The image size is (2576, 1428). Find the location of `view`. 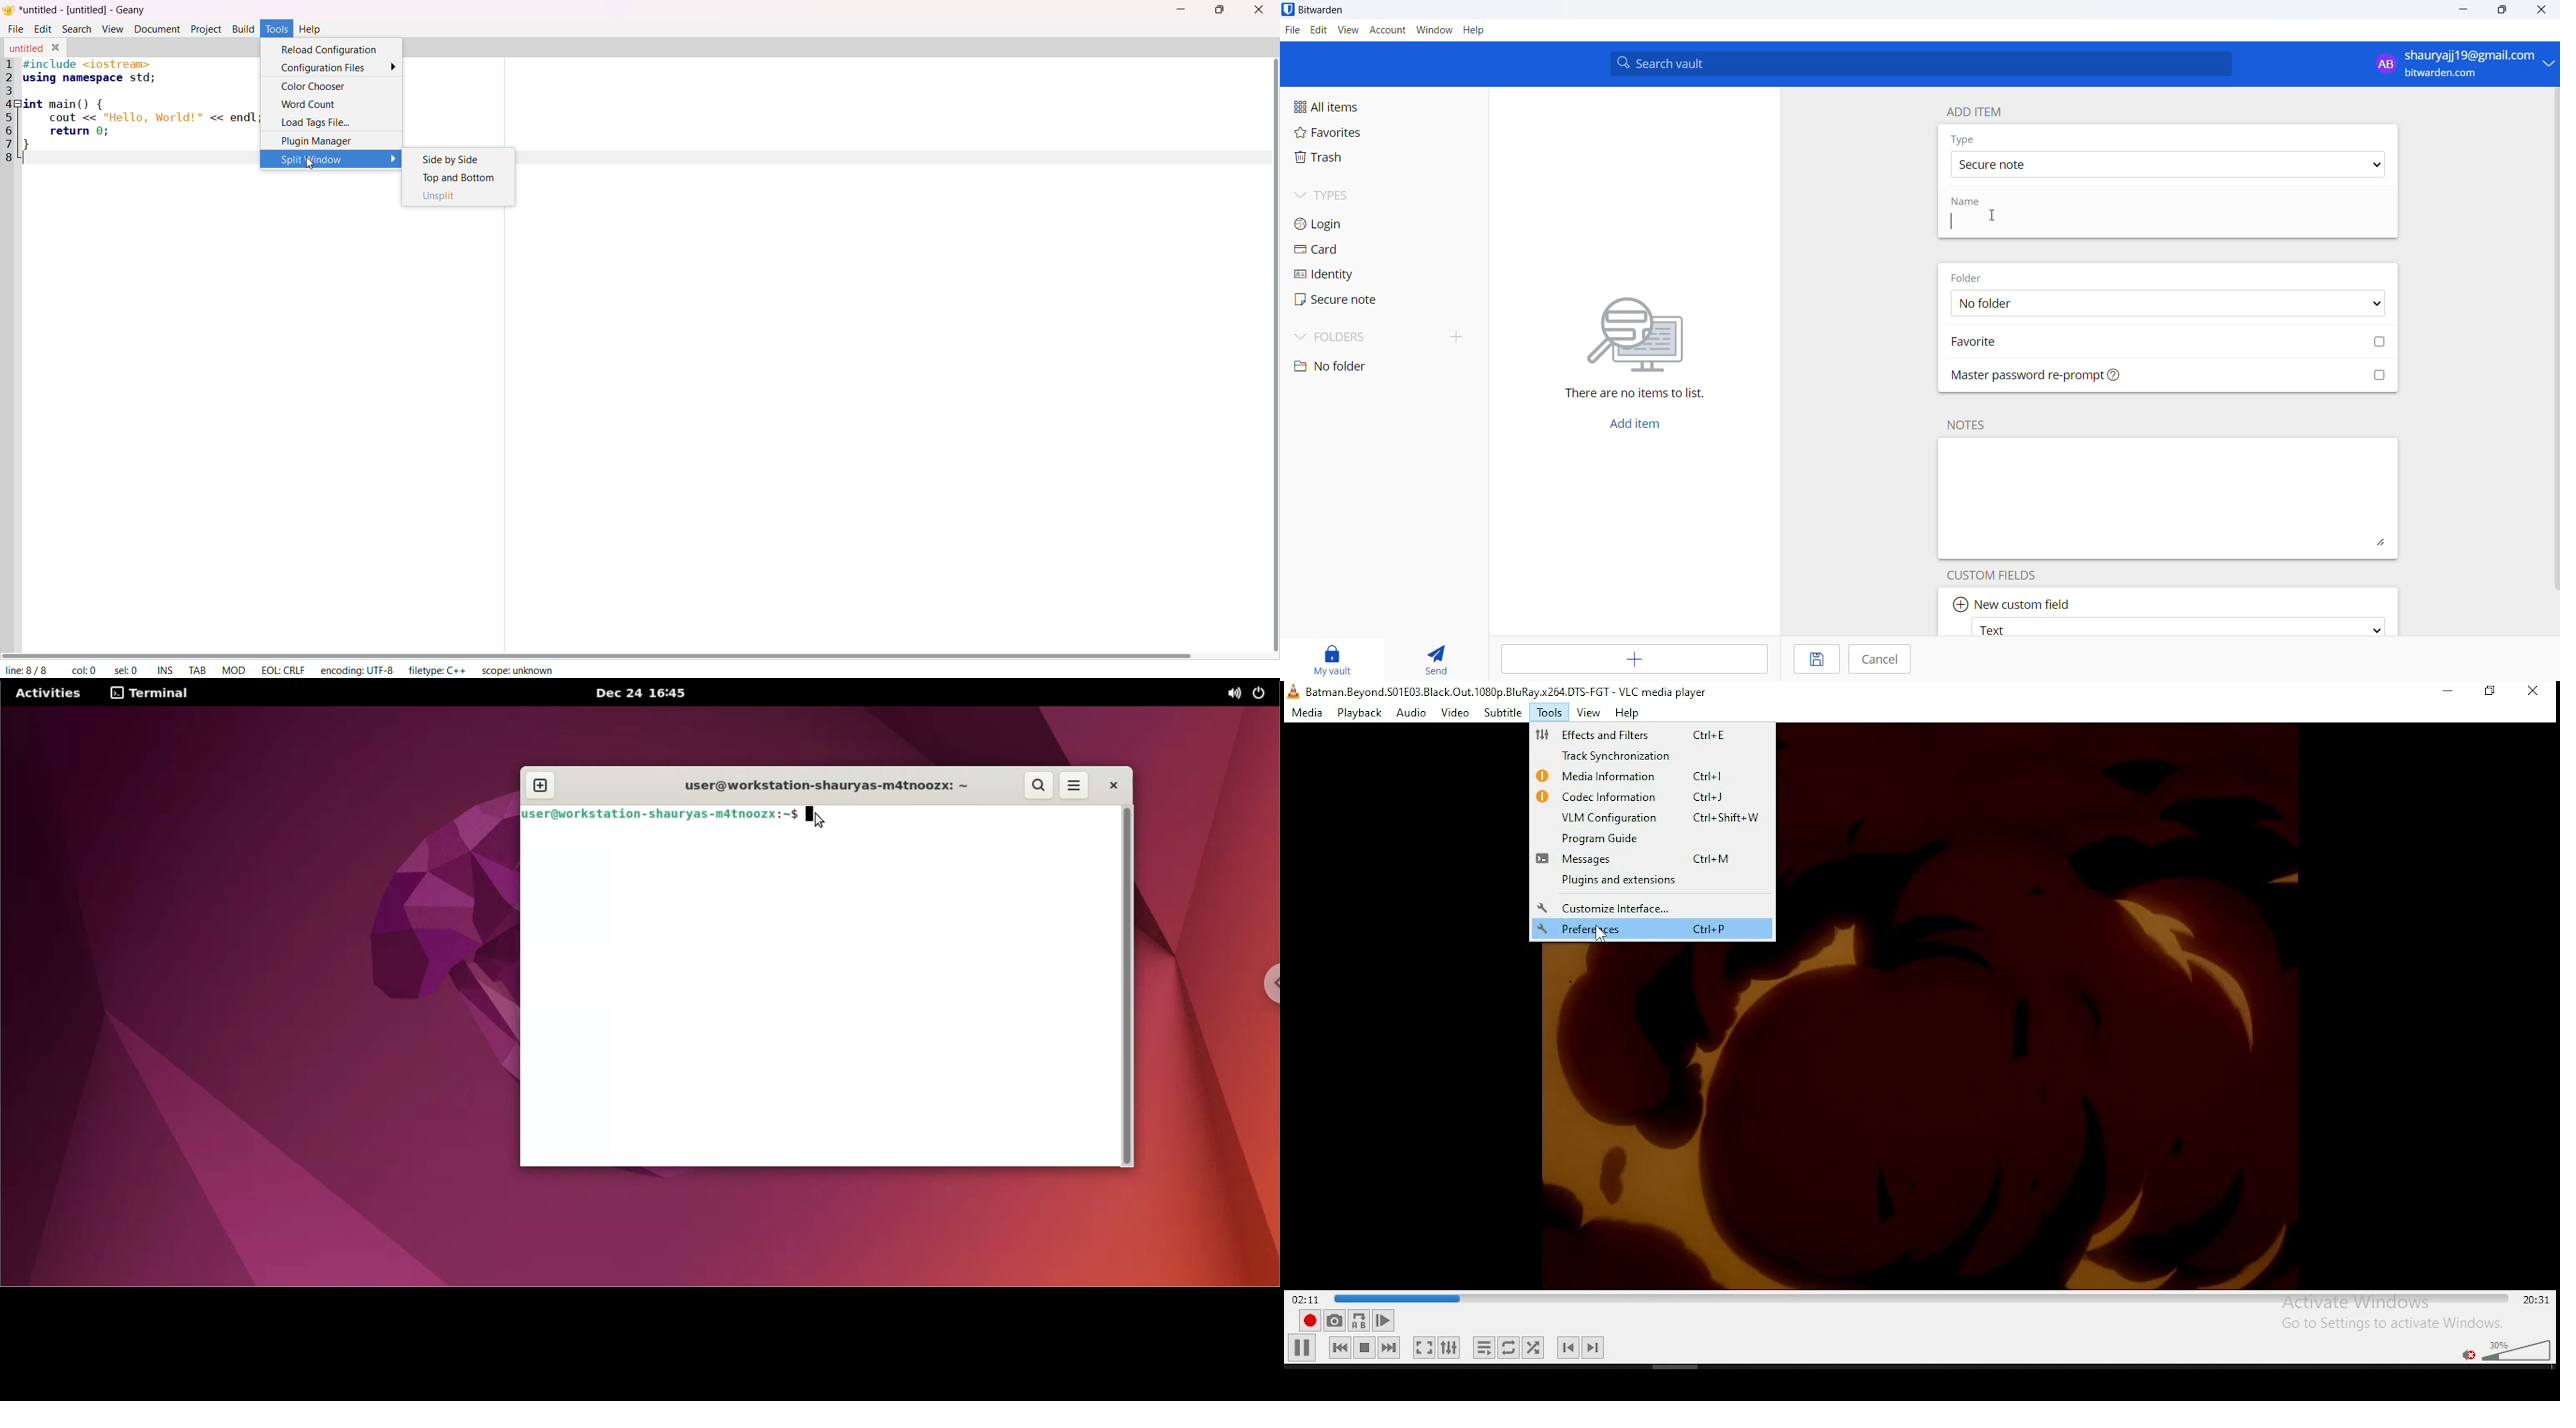

view is located at coordinates (1588, 713).